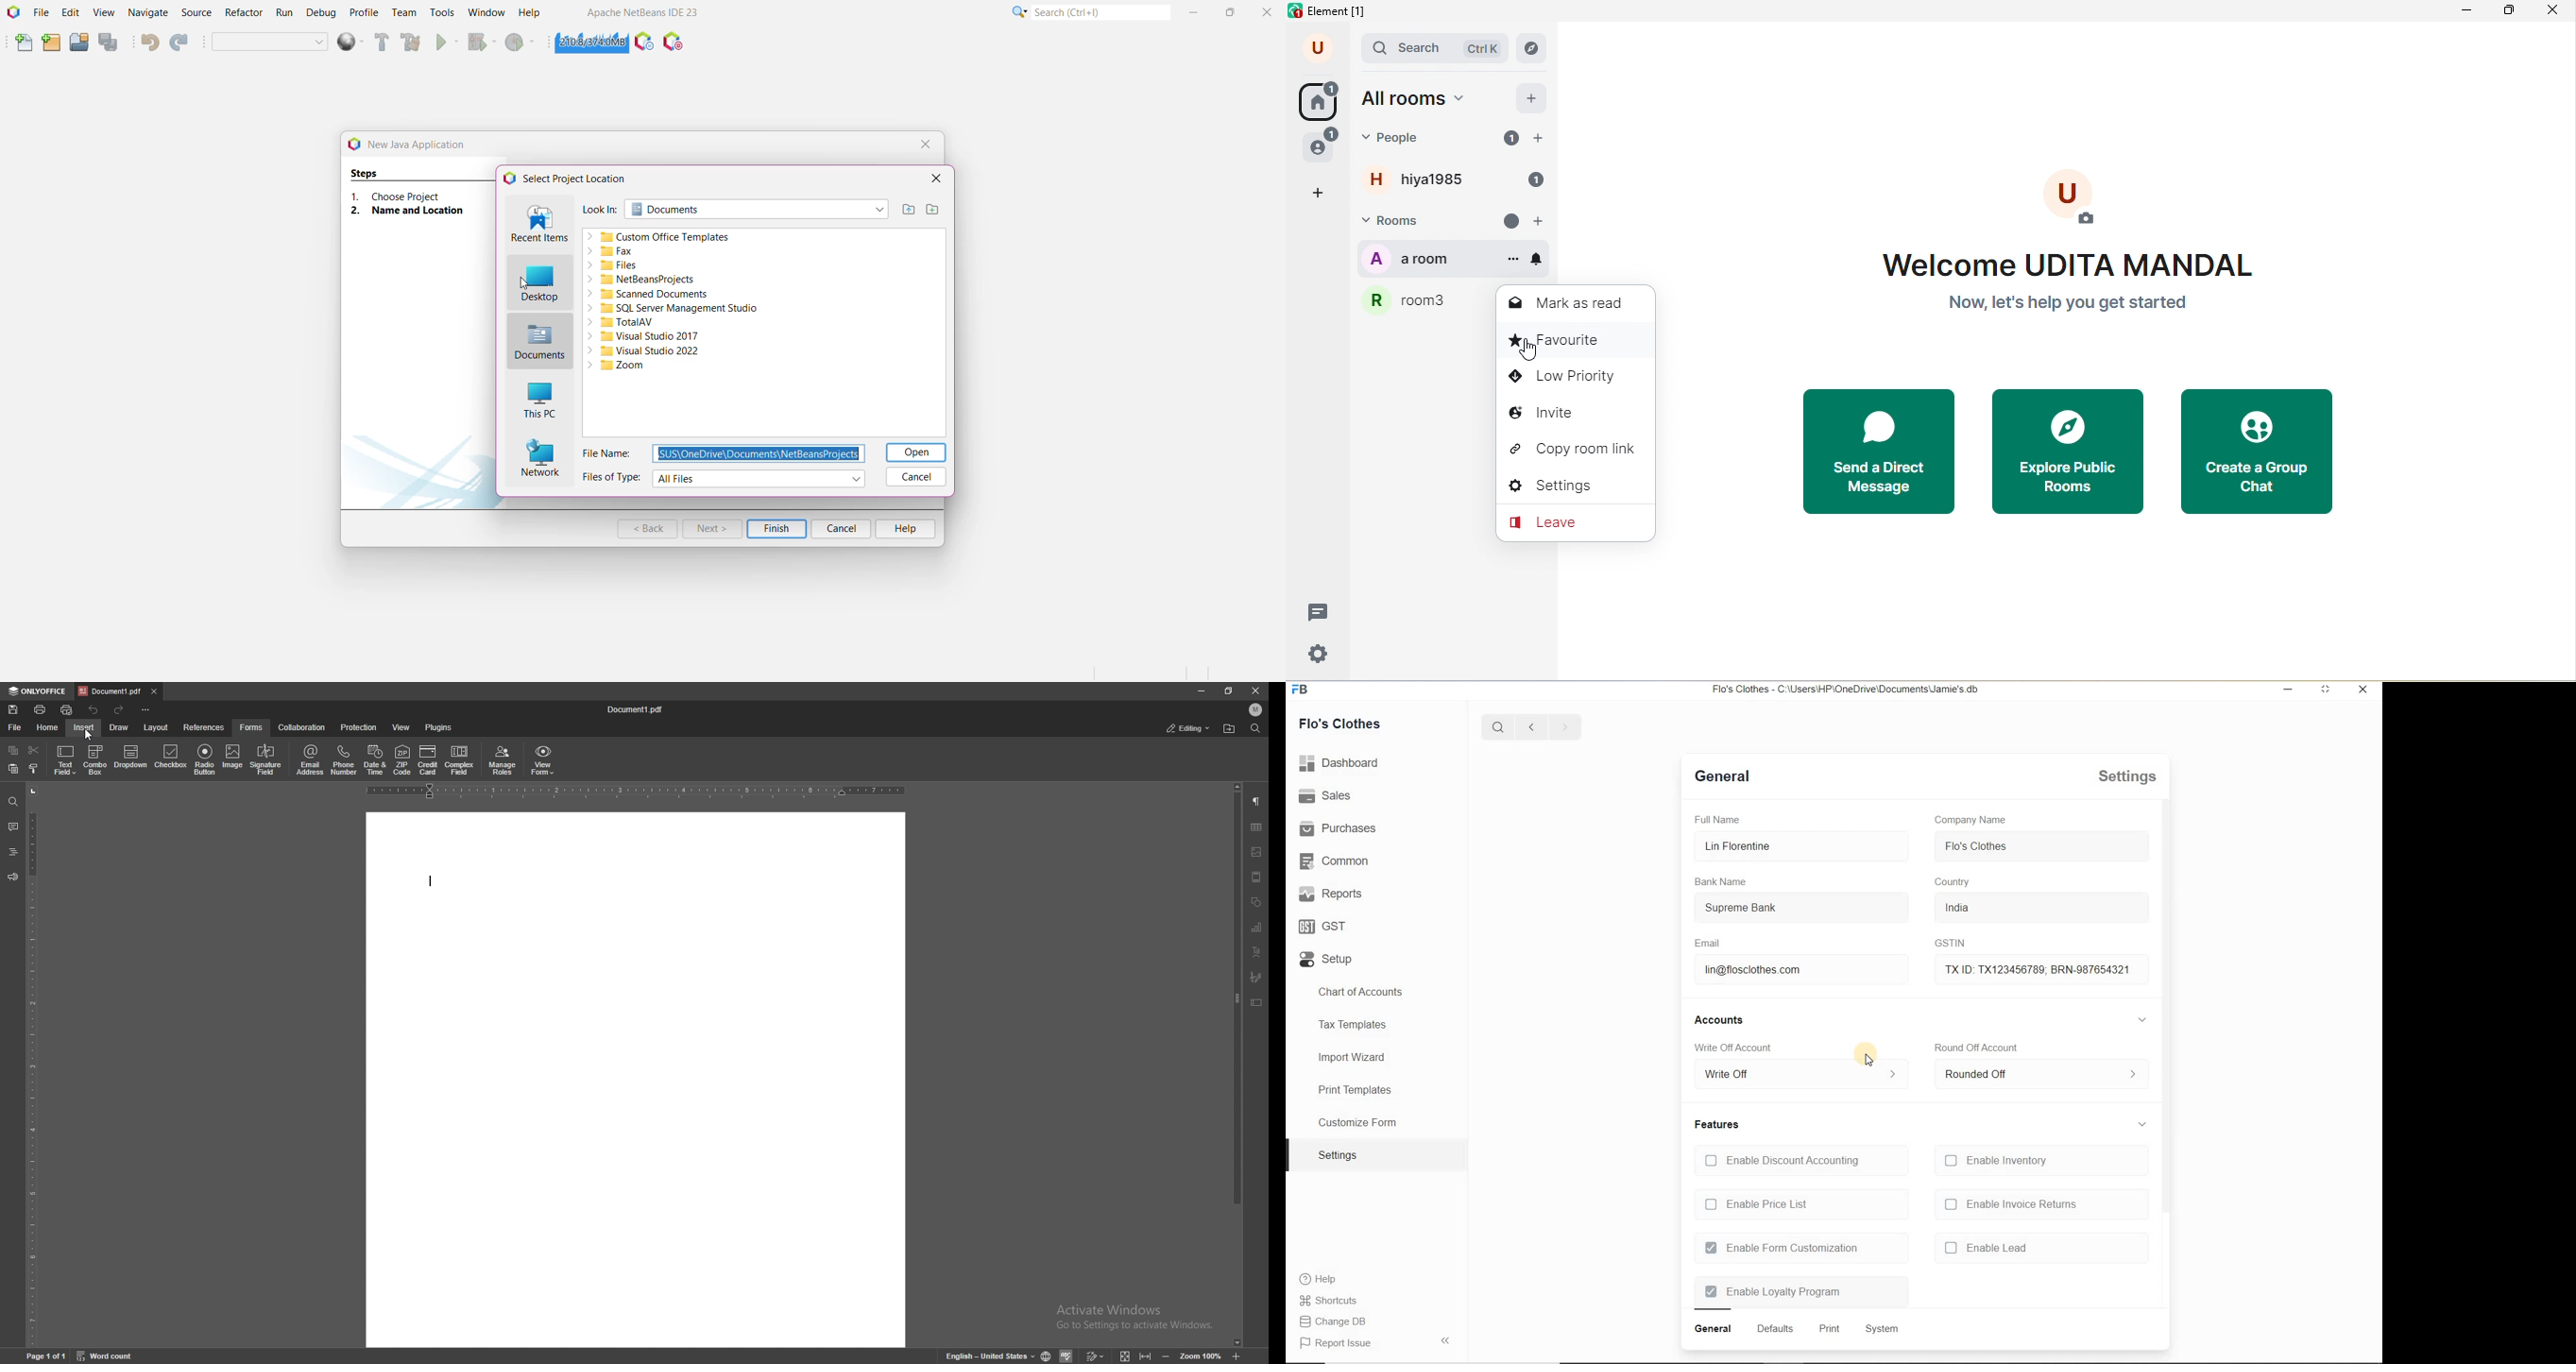  What do you see at coordinates (2328, 690) in the screenshot?
I see `Maximize` at bounding box center [2328, 690].